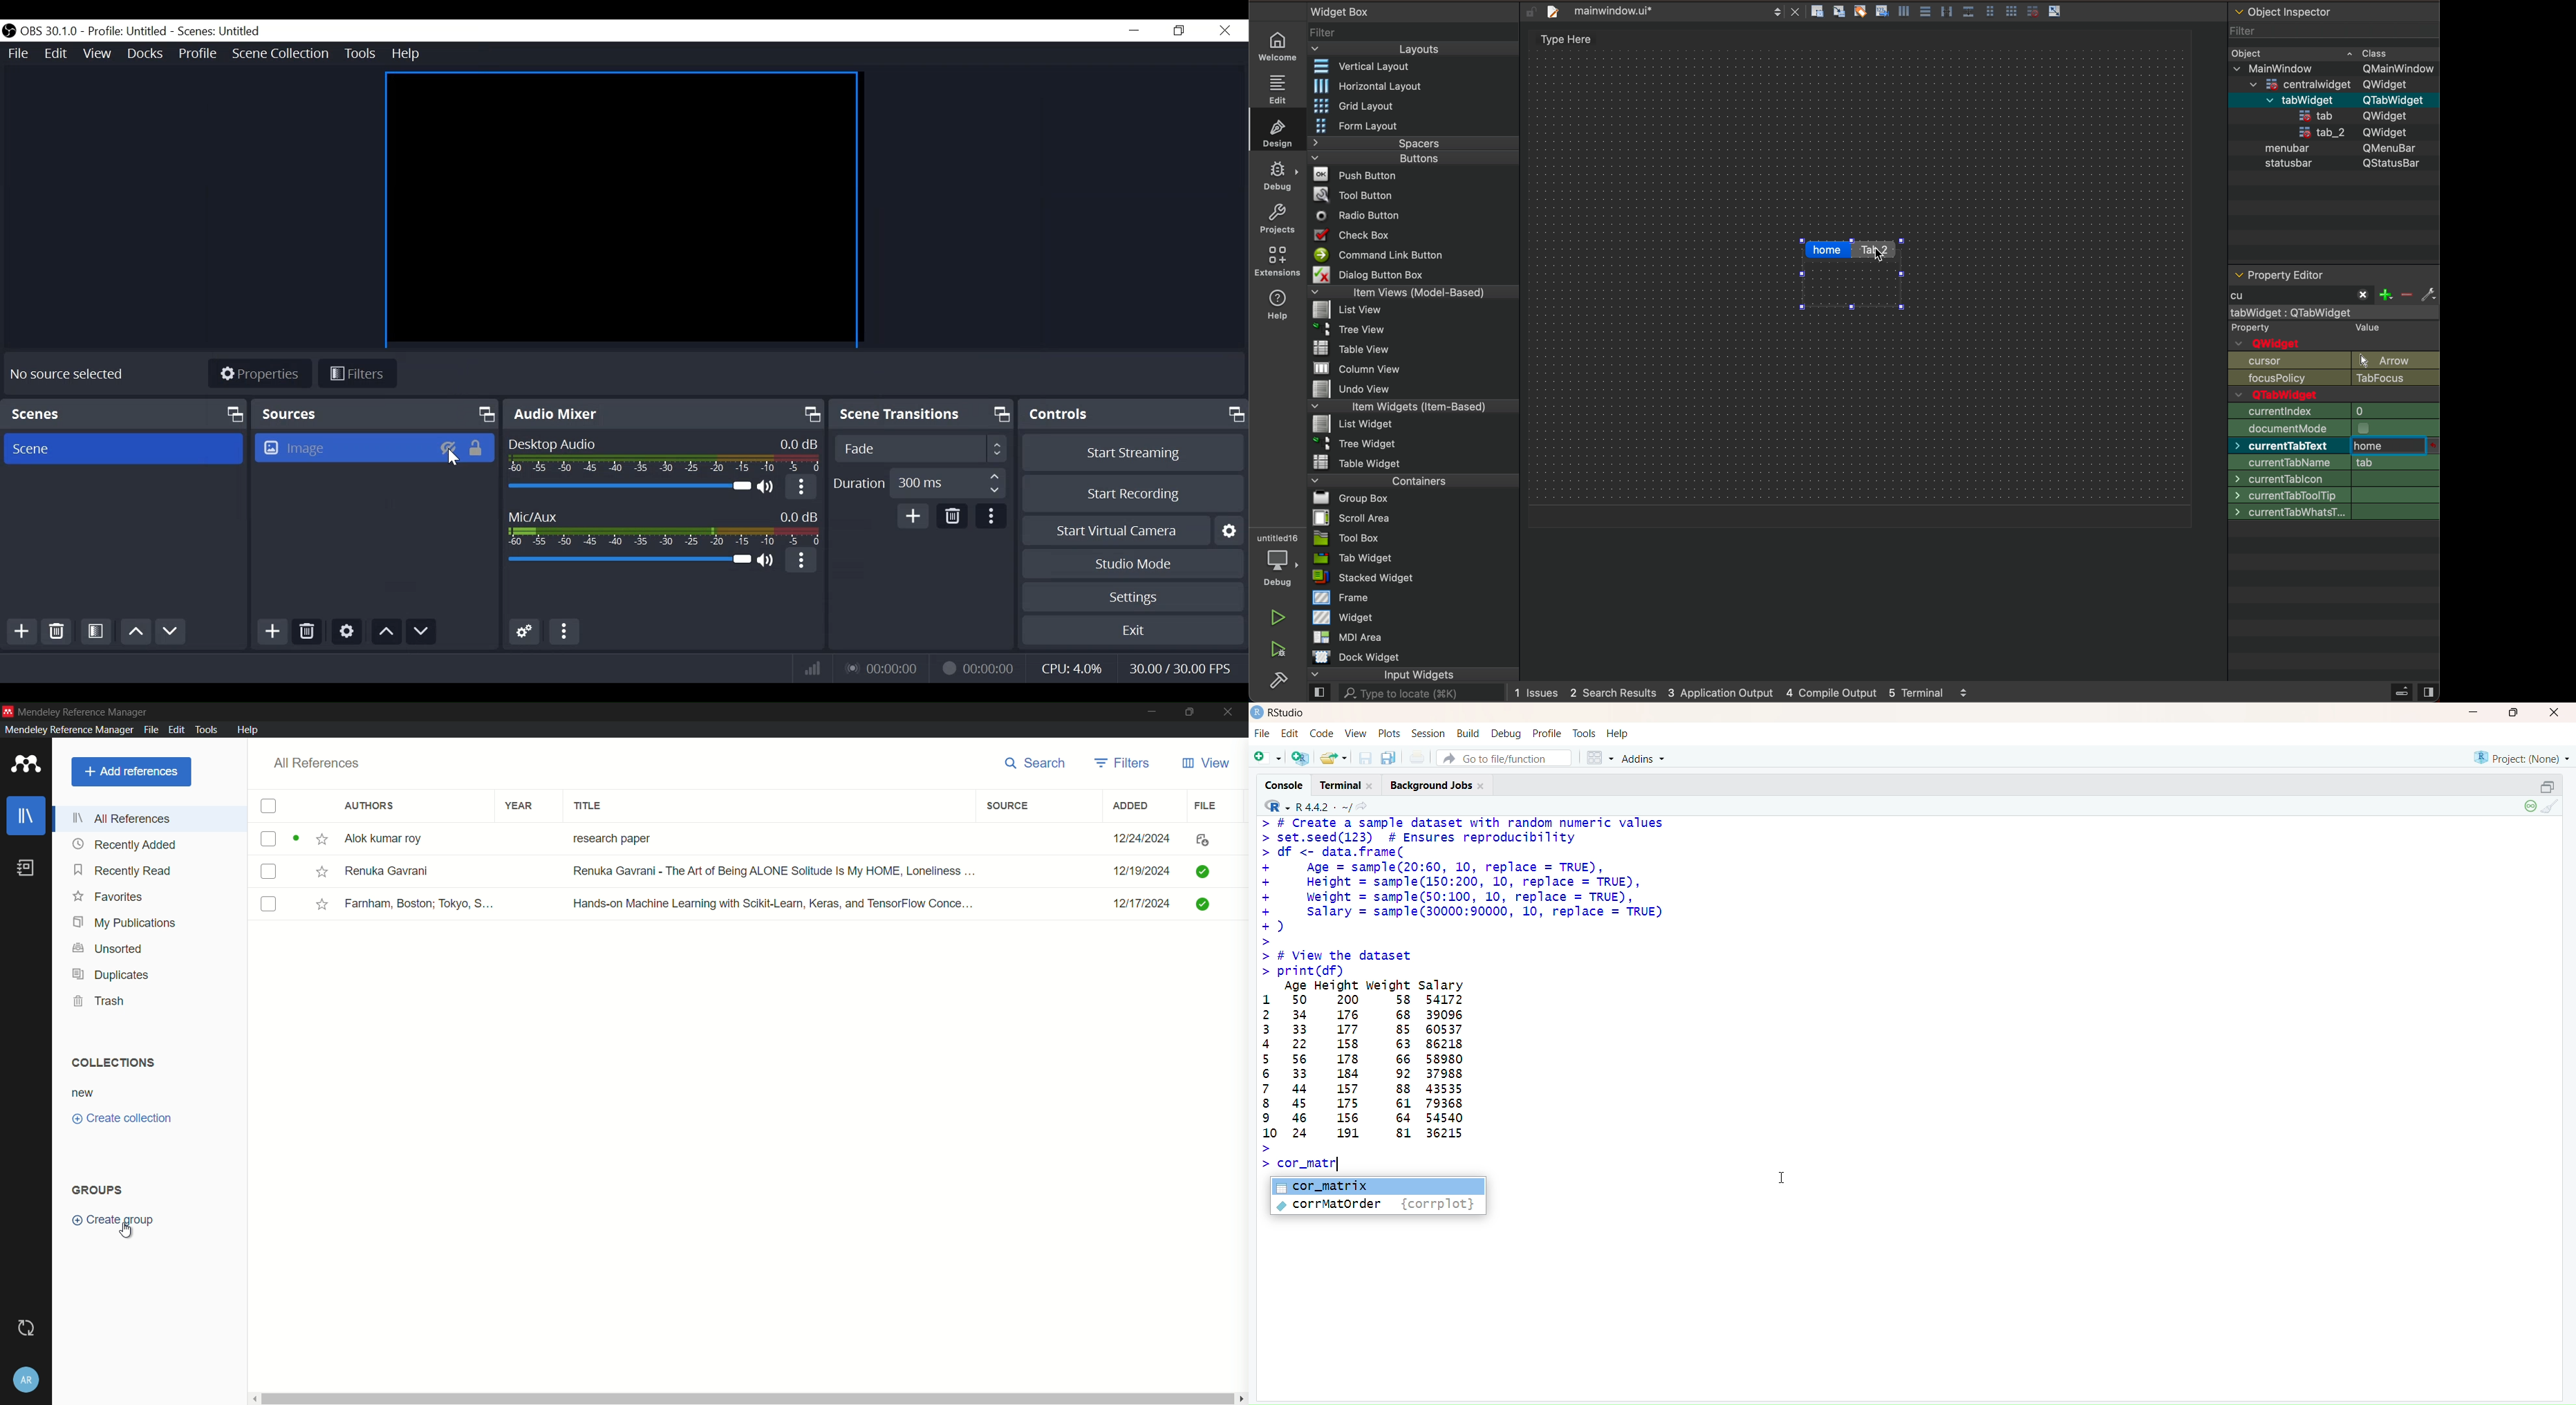  Describe the element at coordinates (2247, 51) in the screenshot. I see `Obiect` at that location.